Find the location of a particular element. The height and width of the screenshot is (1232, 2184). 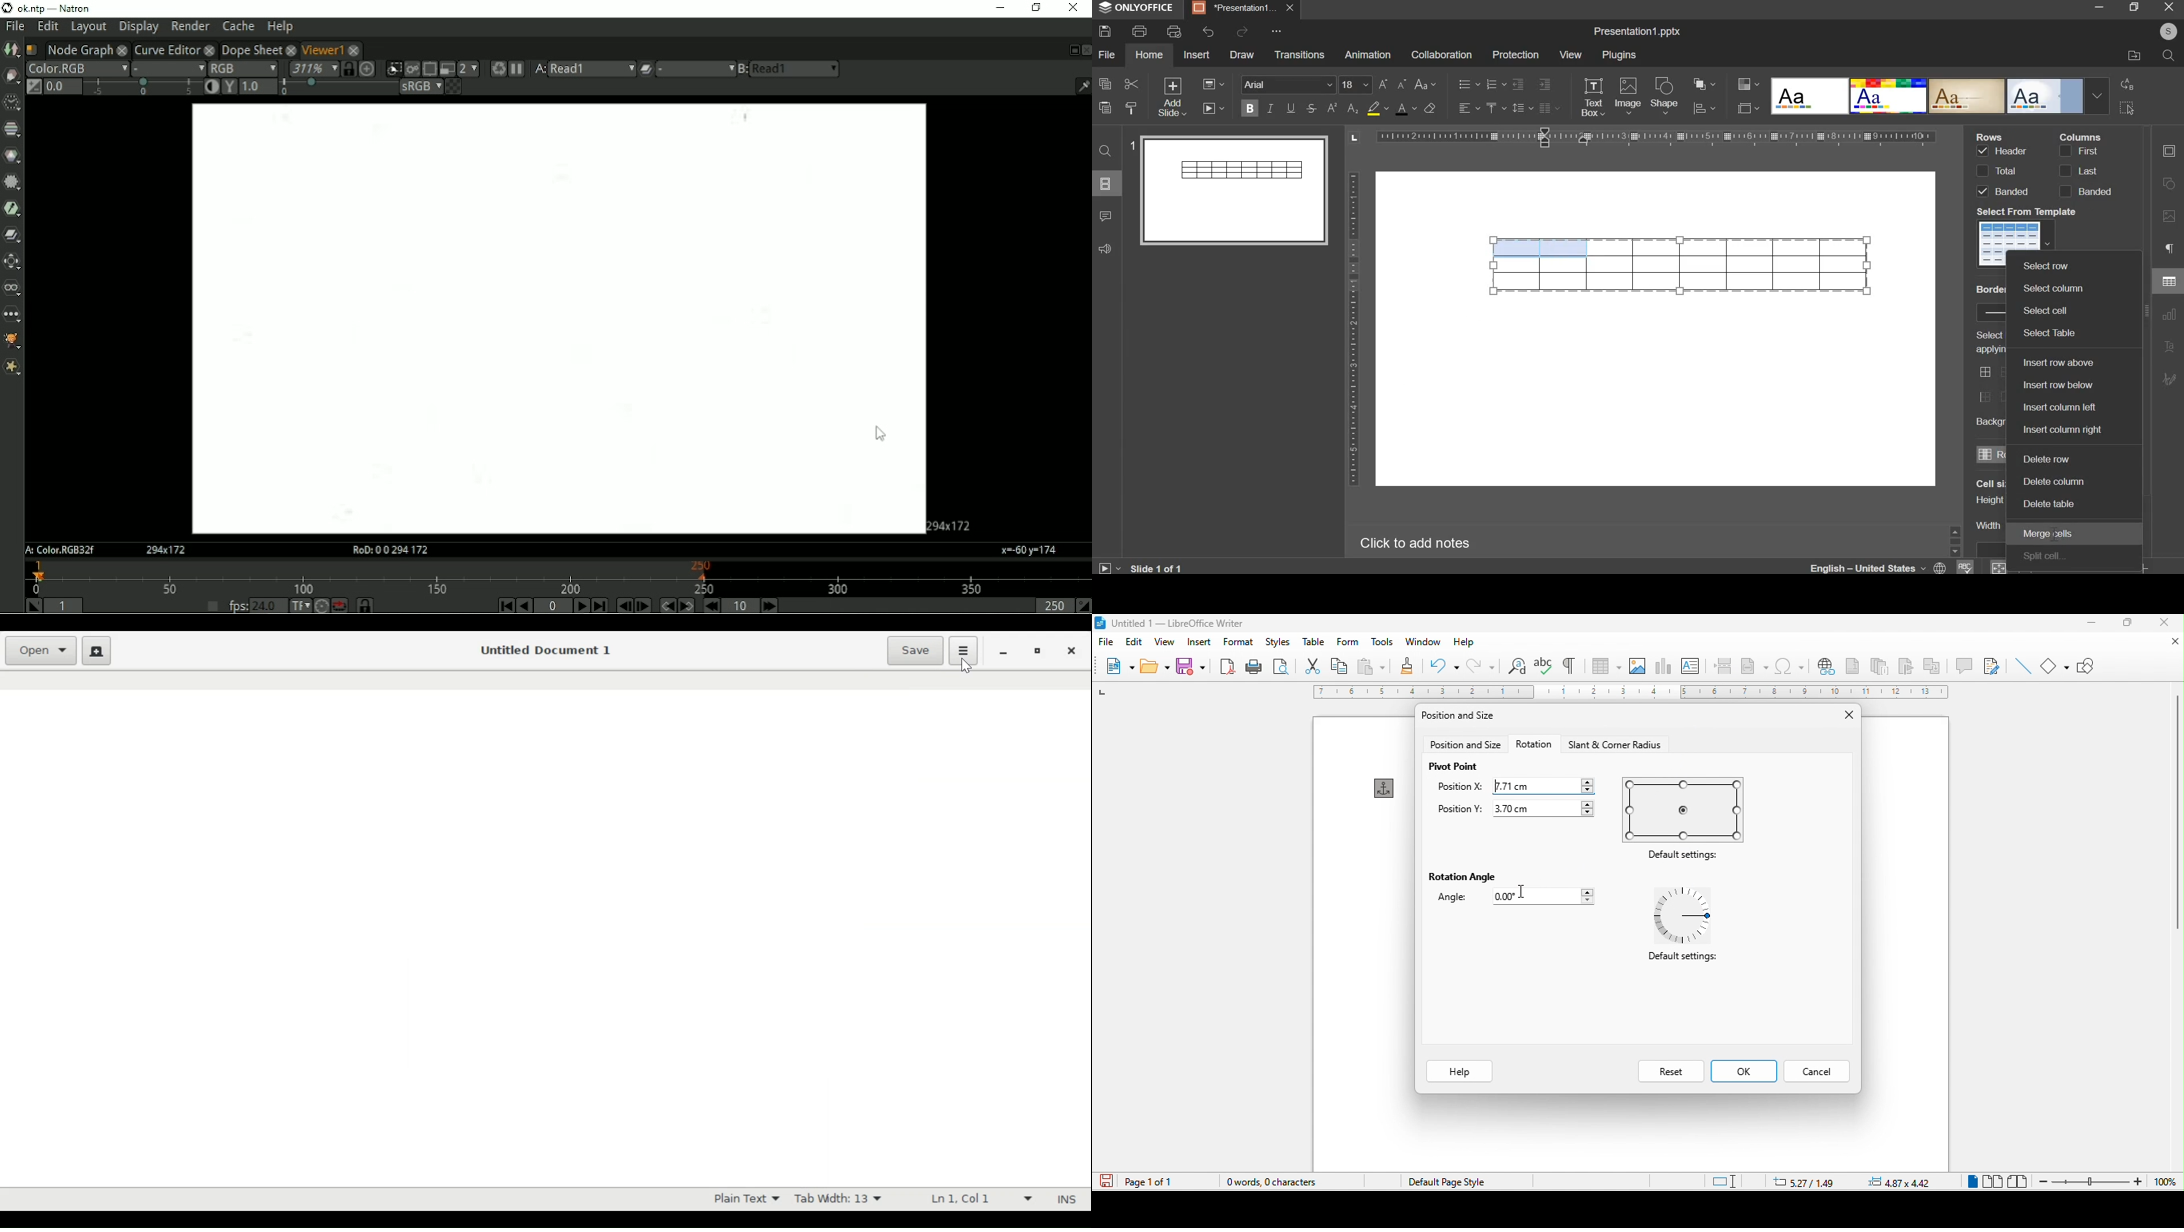

text box is located at coordinates (1690, 665).